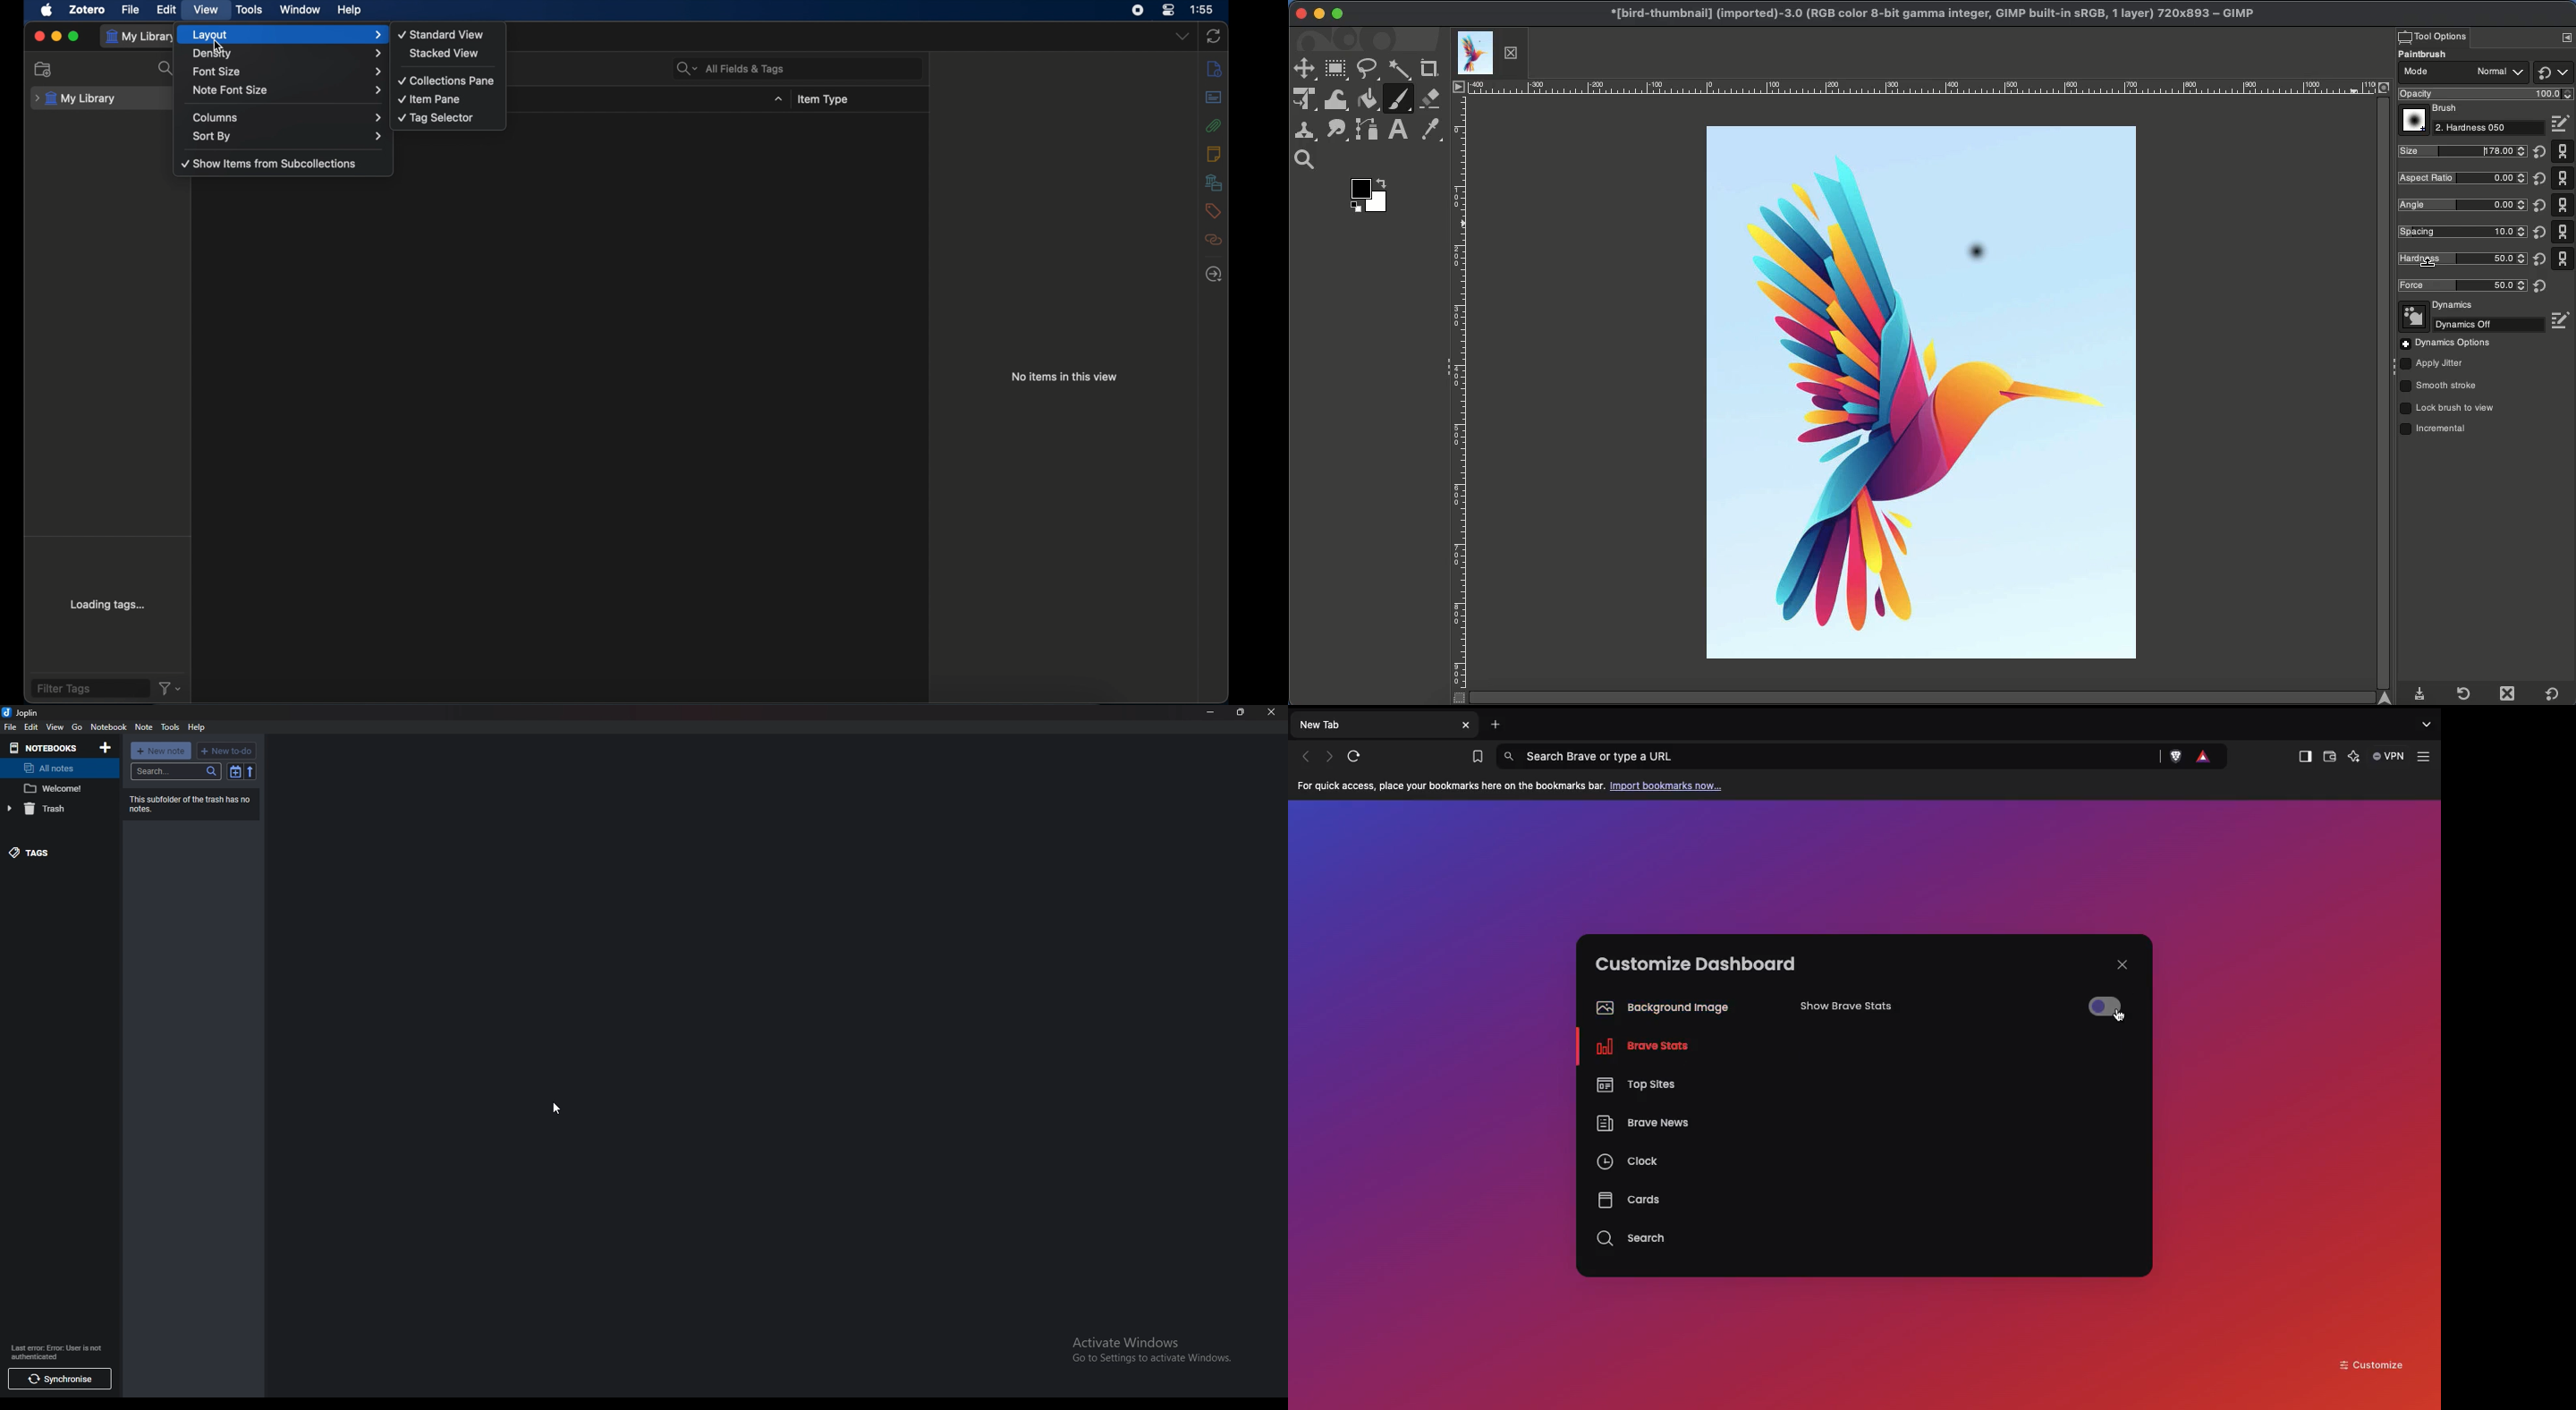  I want to click on image, so click(2071, 256).